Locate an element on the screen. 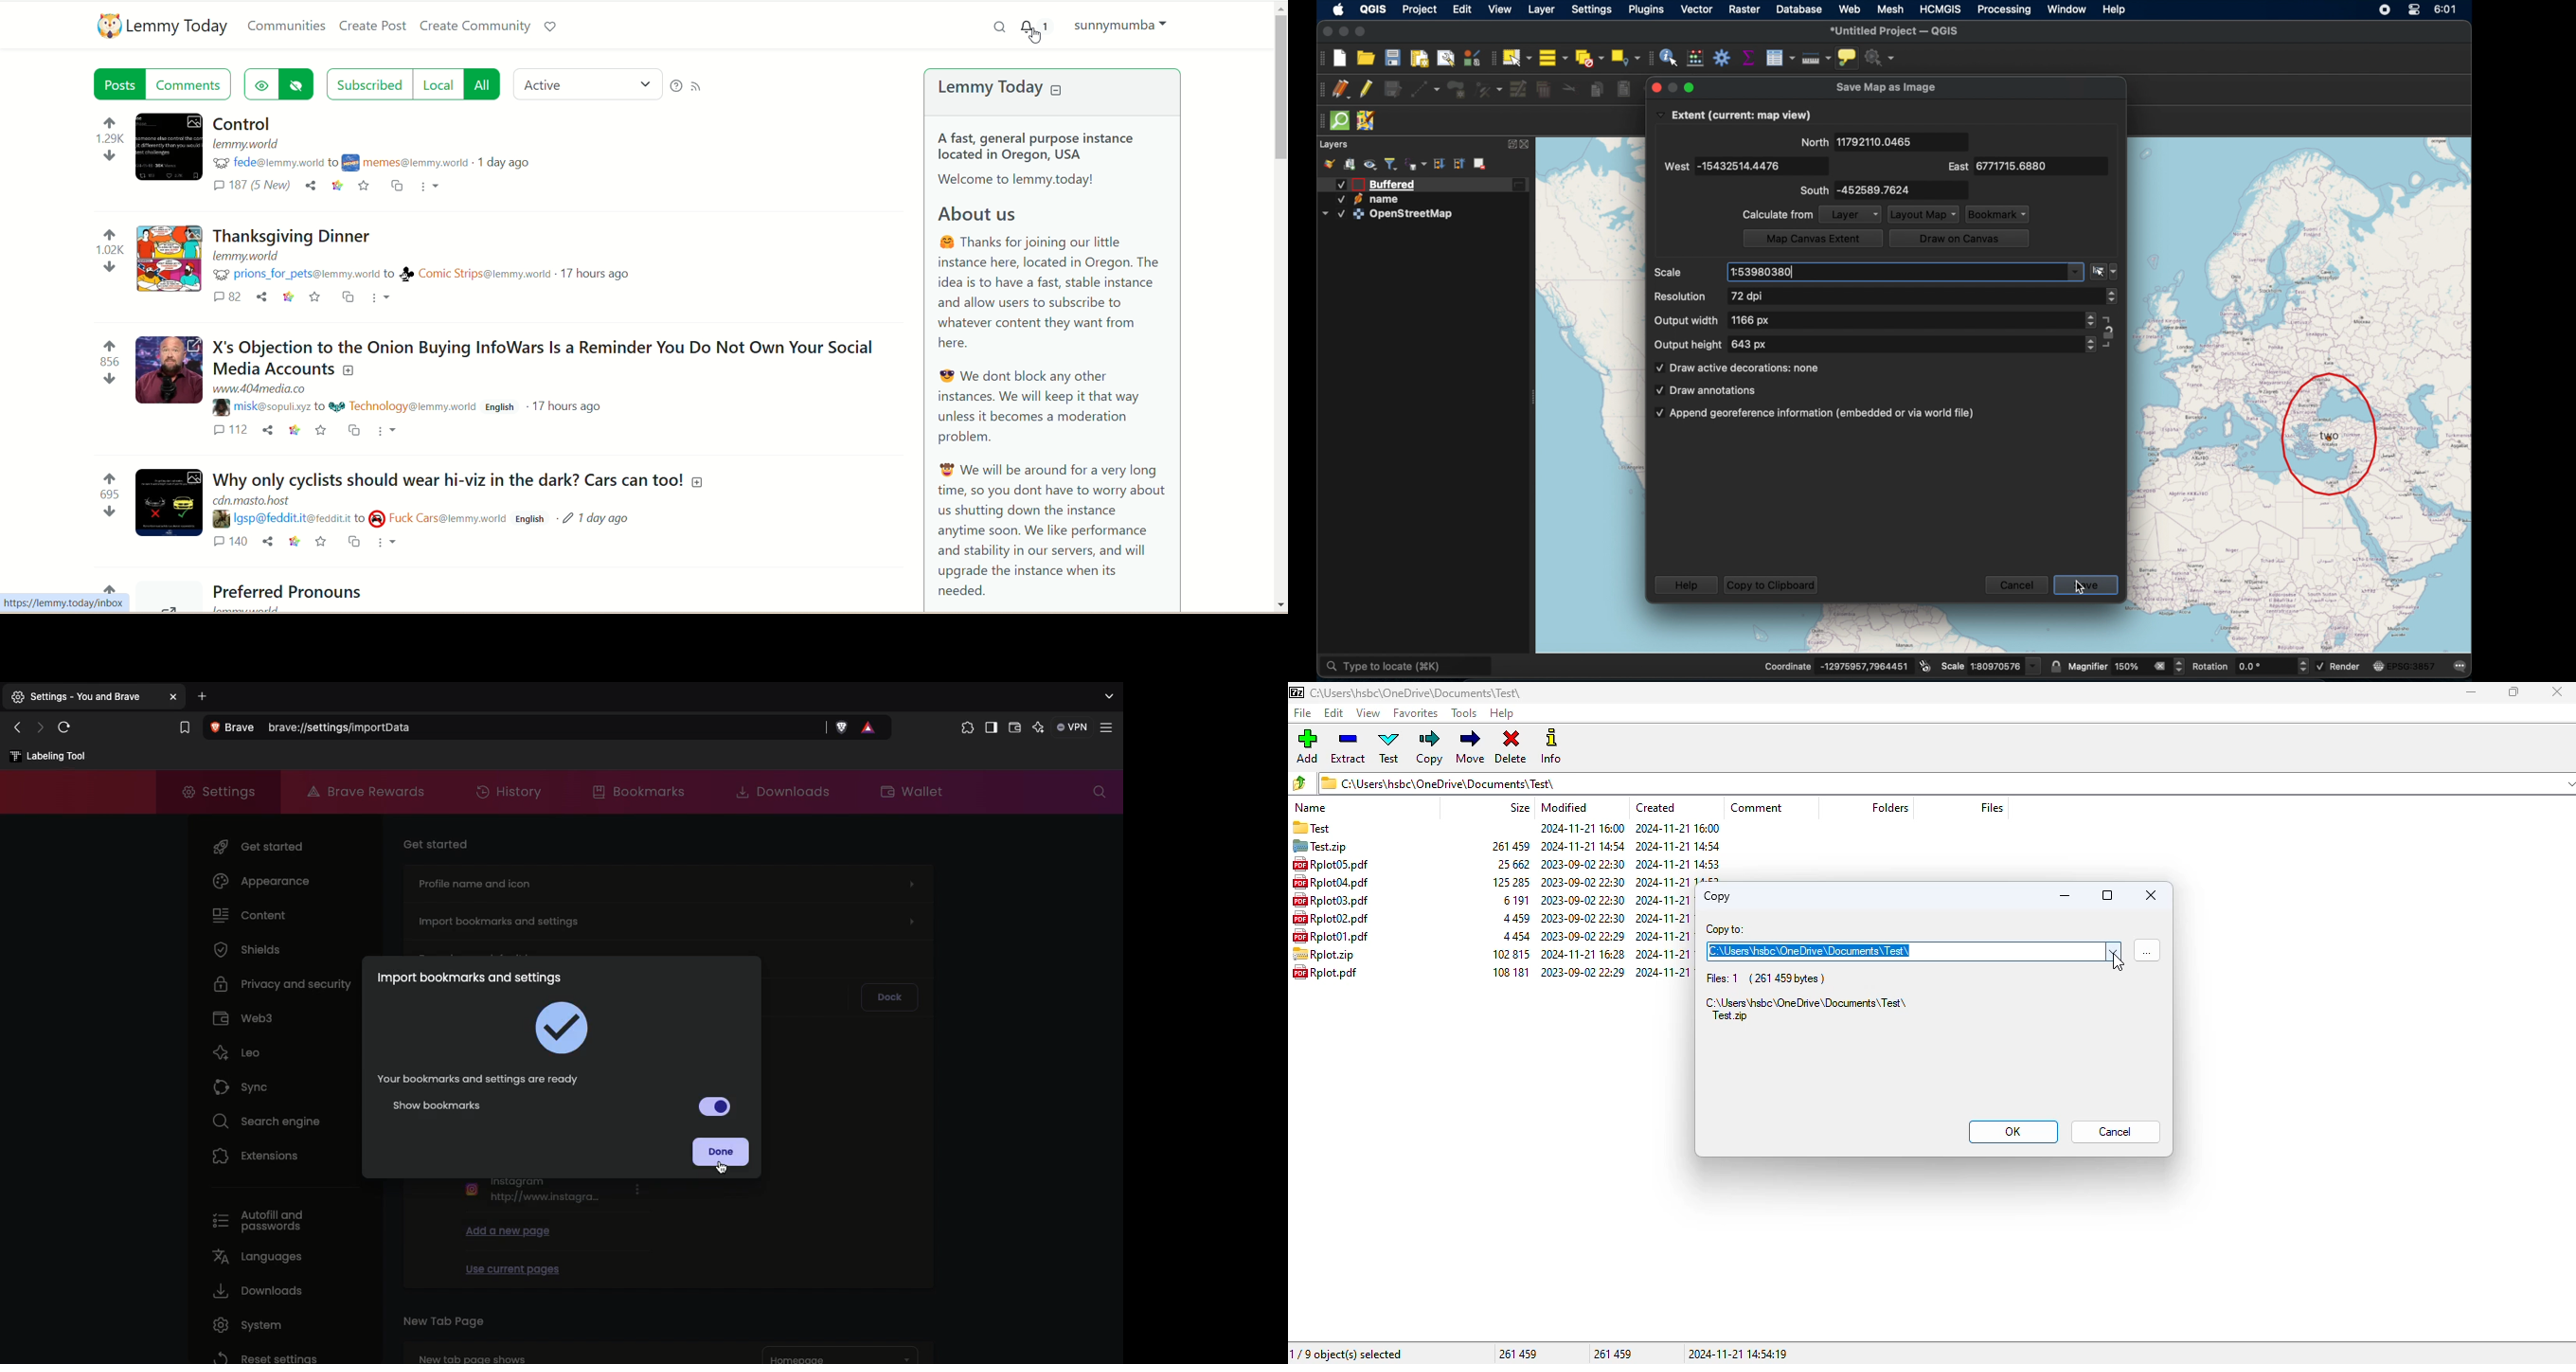  output height is located at coordinates (1686, 345).